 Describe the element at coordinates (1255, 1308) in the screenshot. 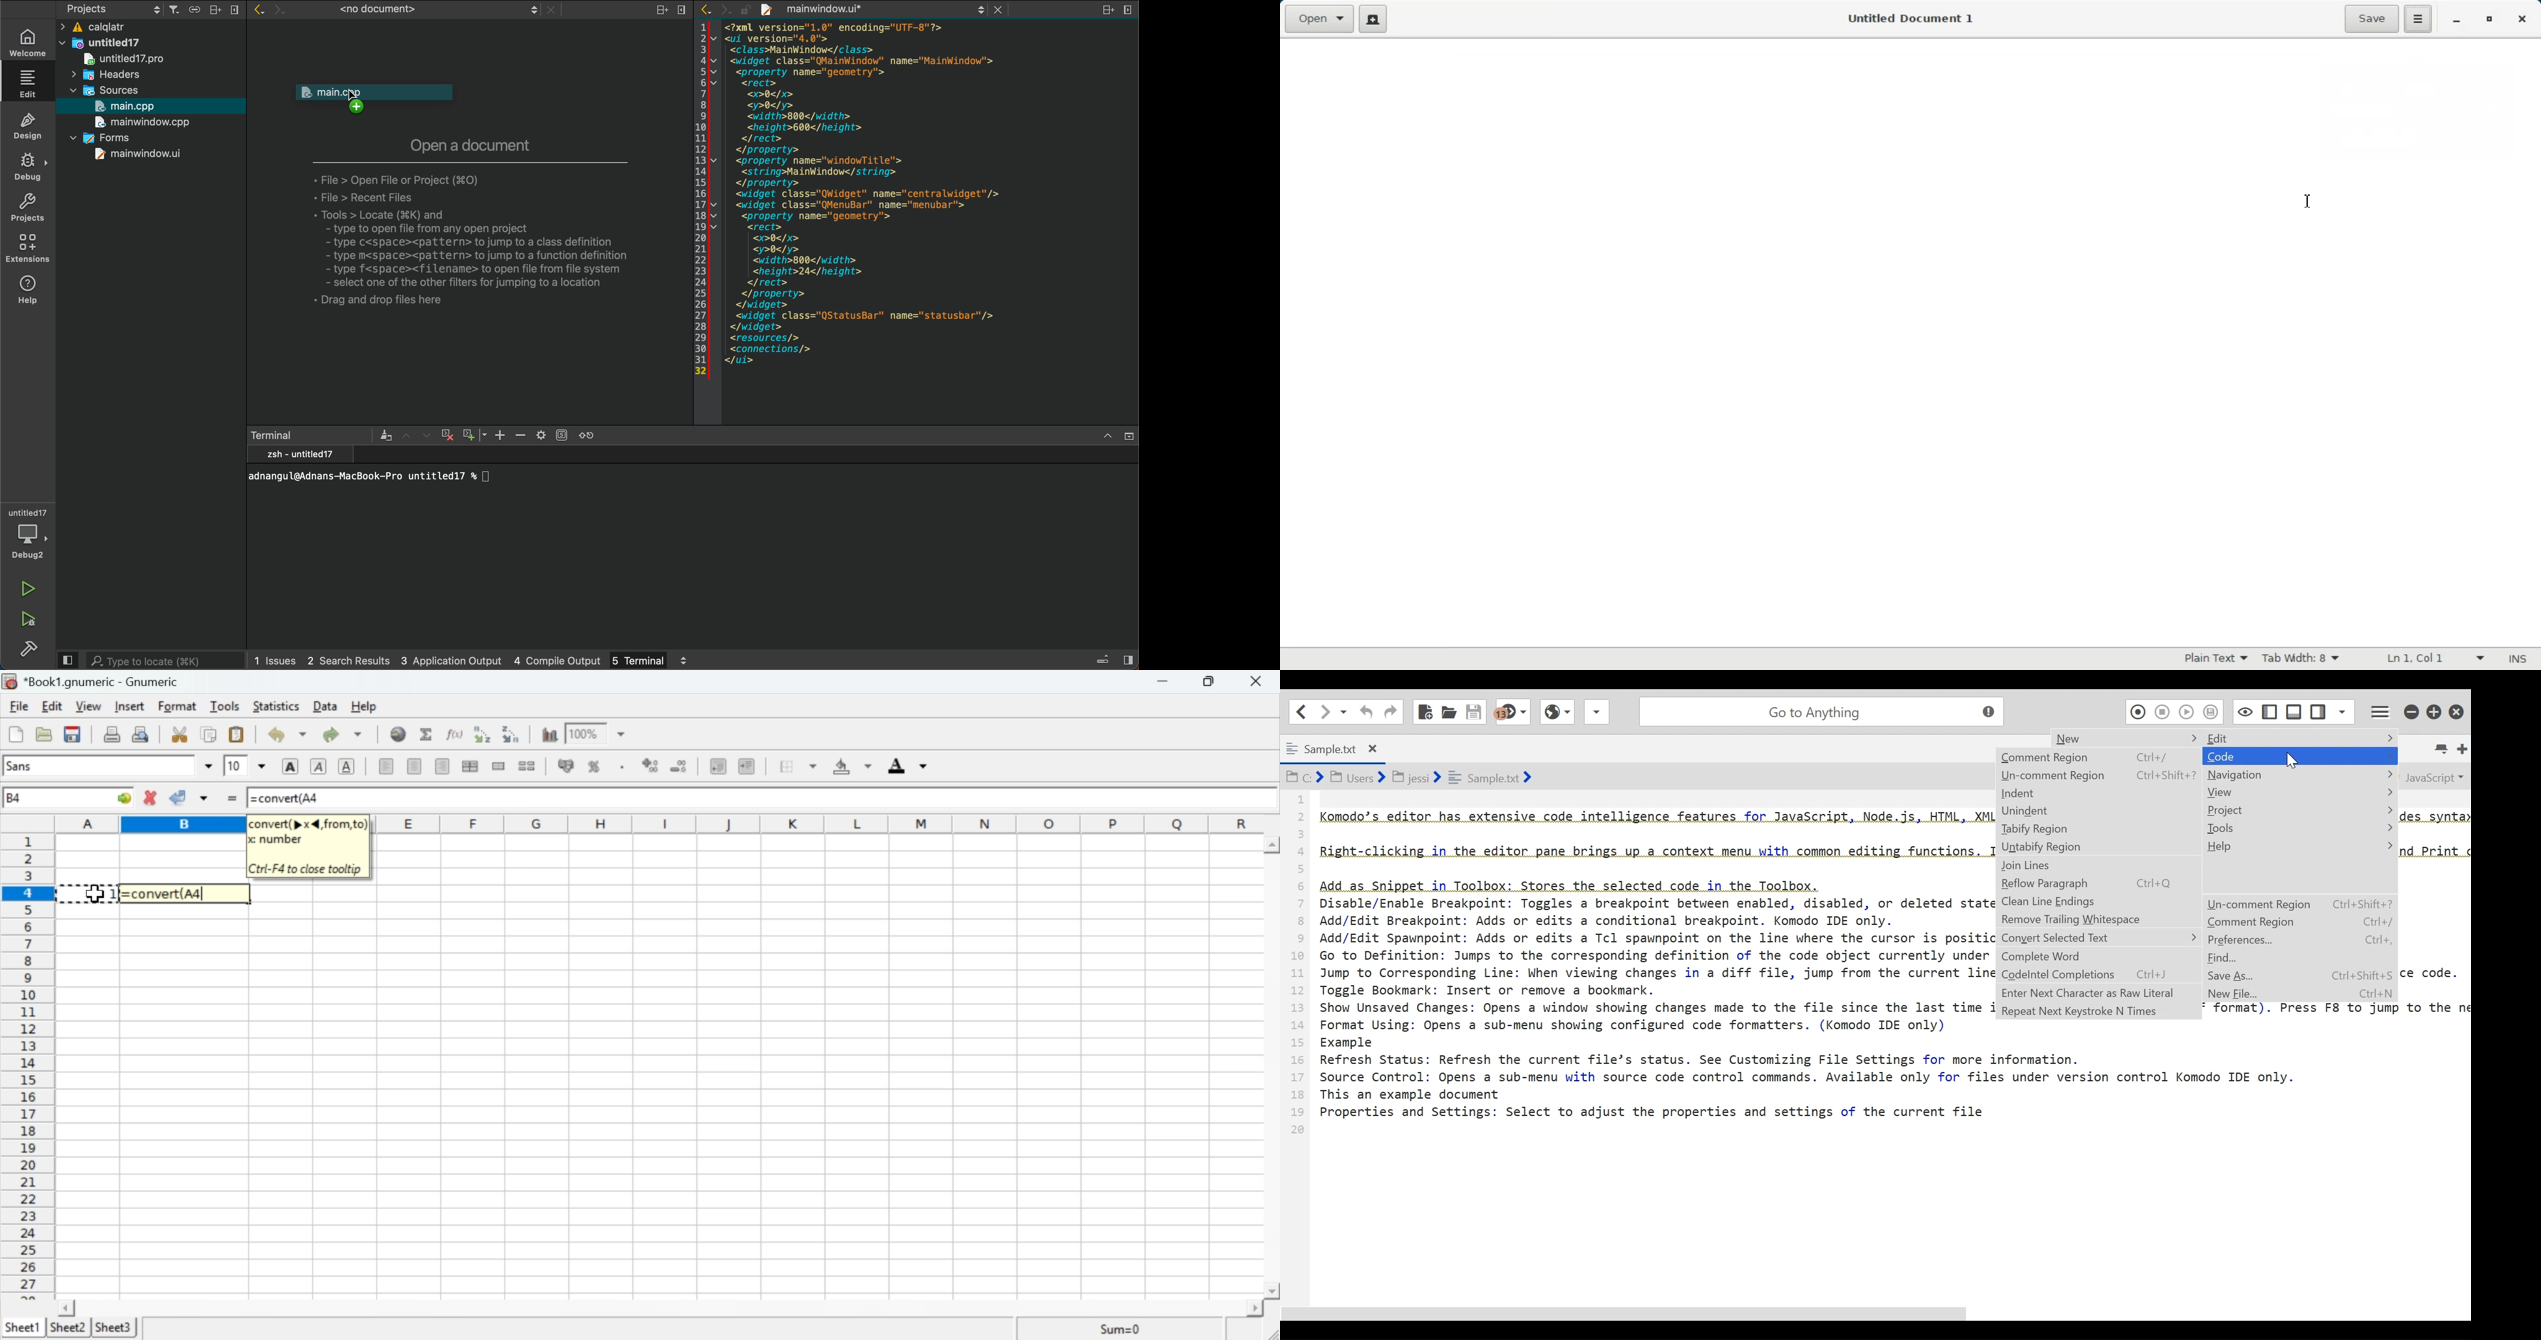

I see `scroll right` at that location.